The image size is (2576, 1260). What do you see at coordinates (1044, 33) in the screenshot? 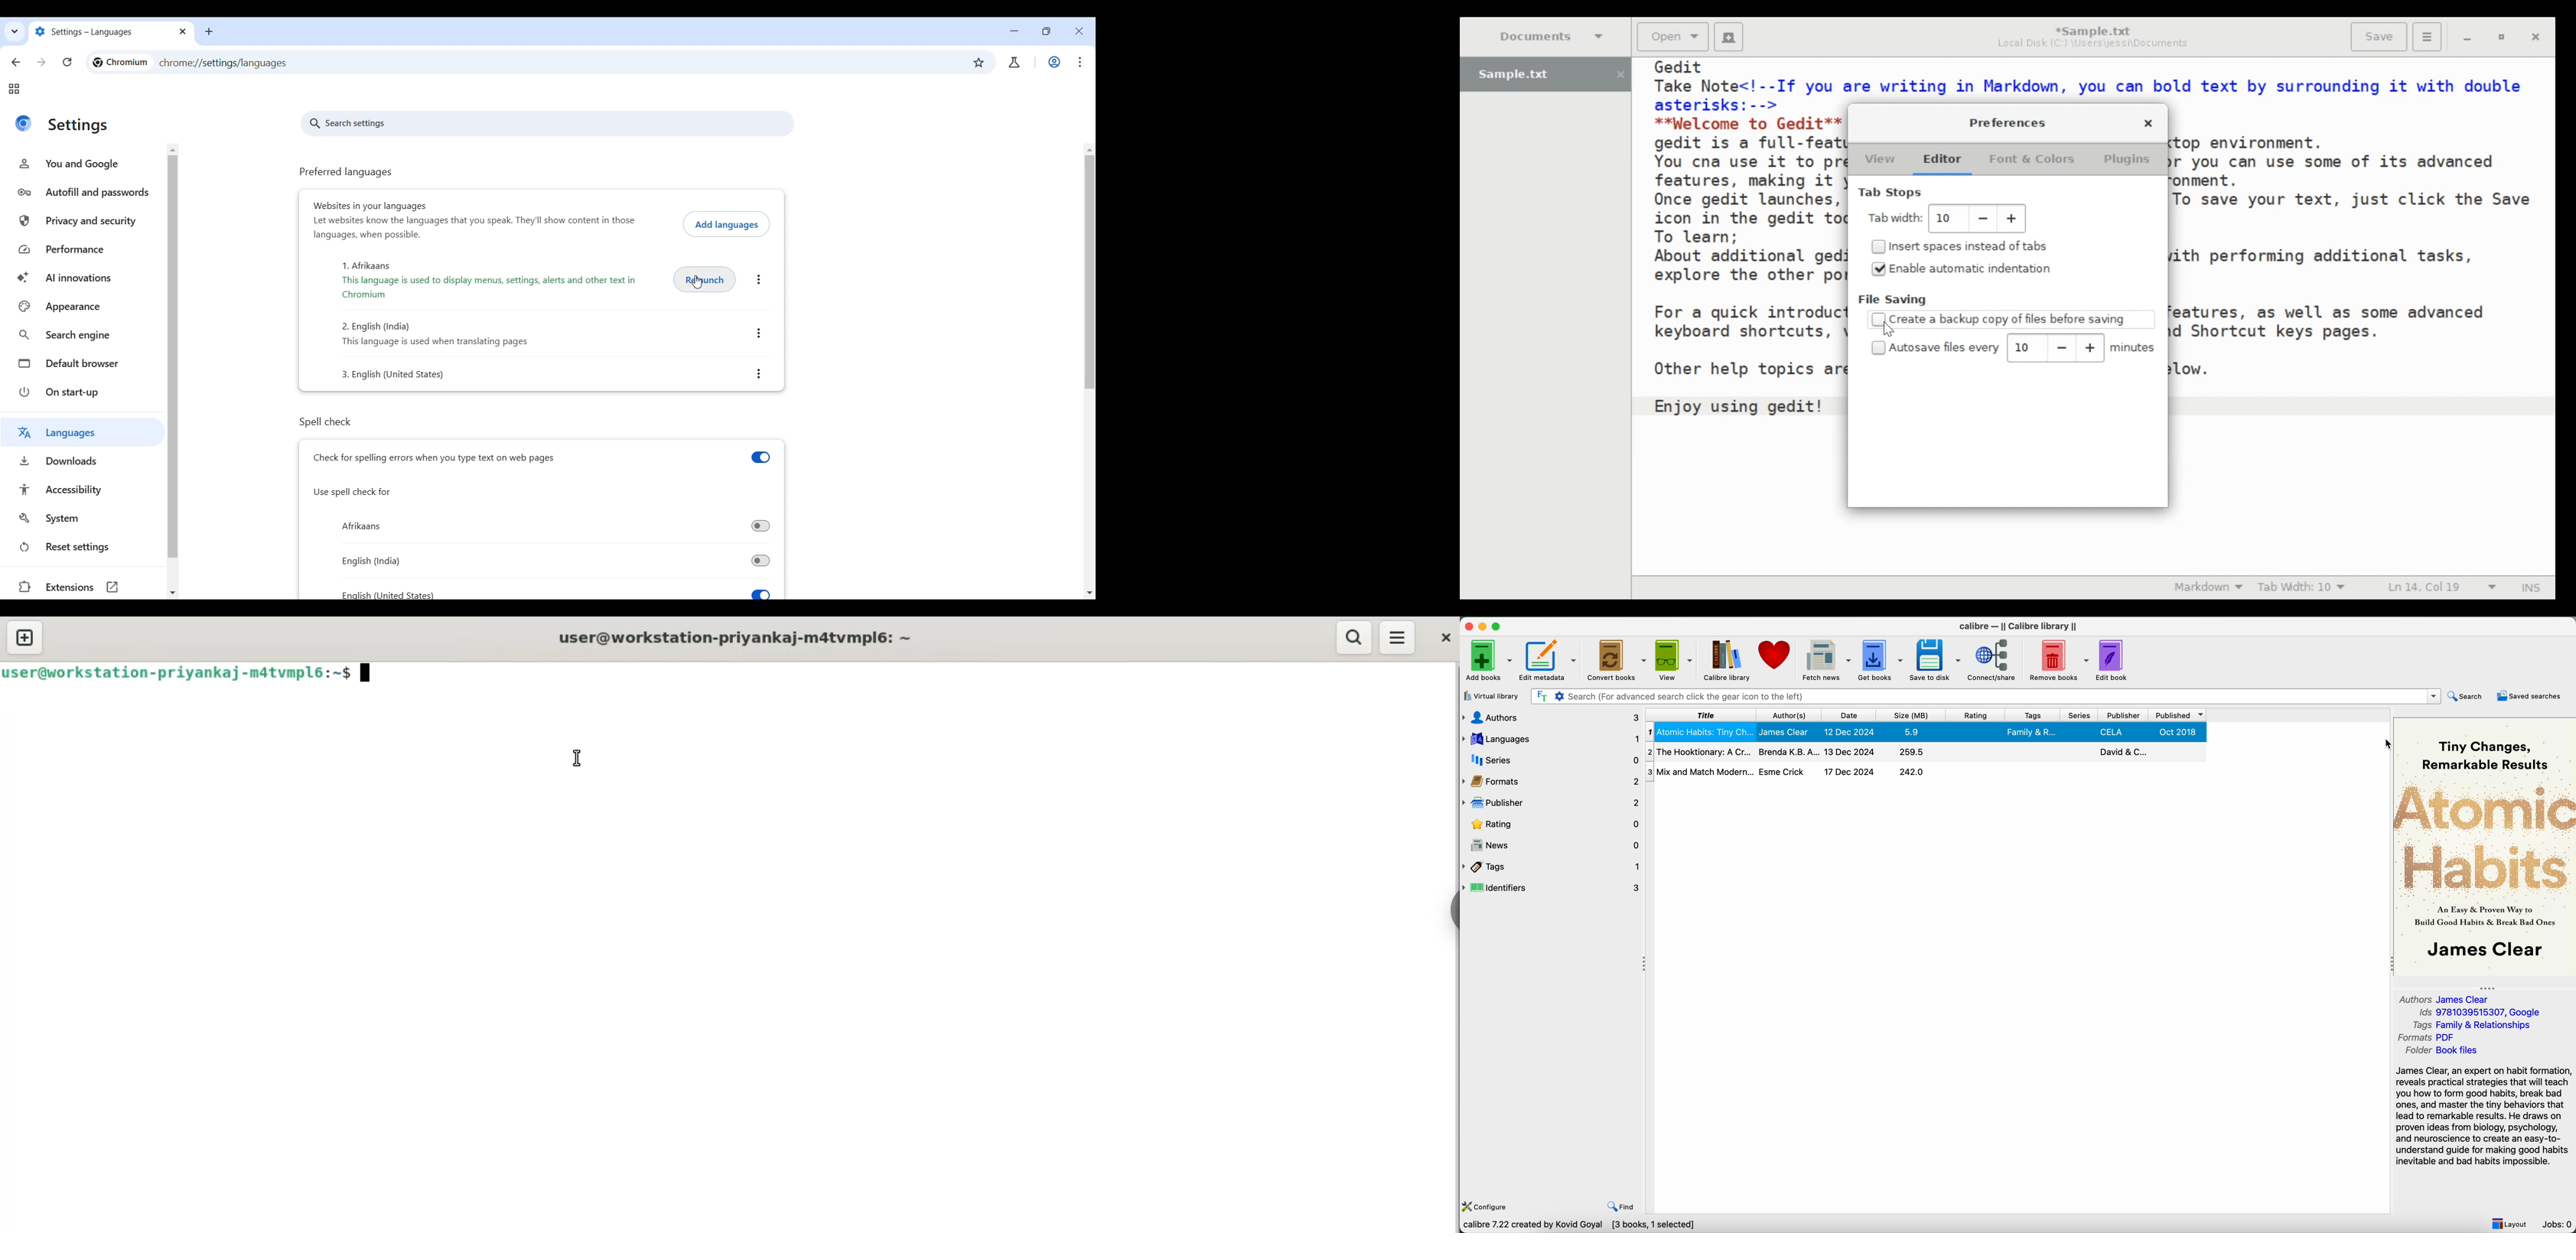
I see `Show interface in a smaller tab` at bounding box center [1044, 33].